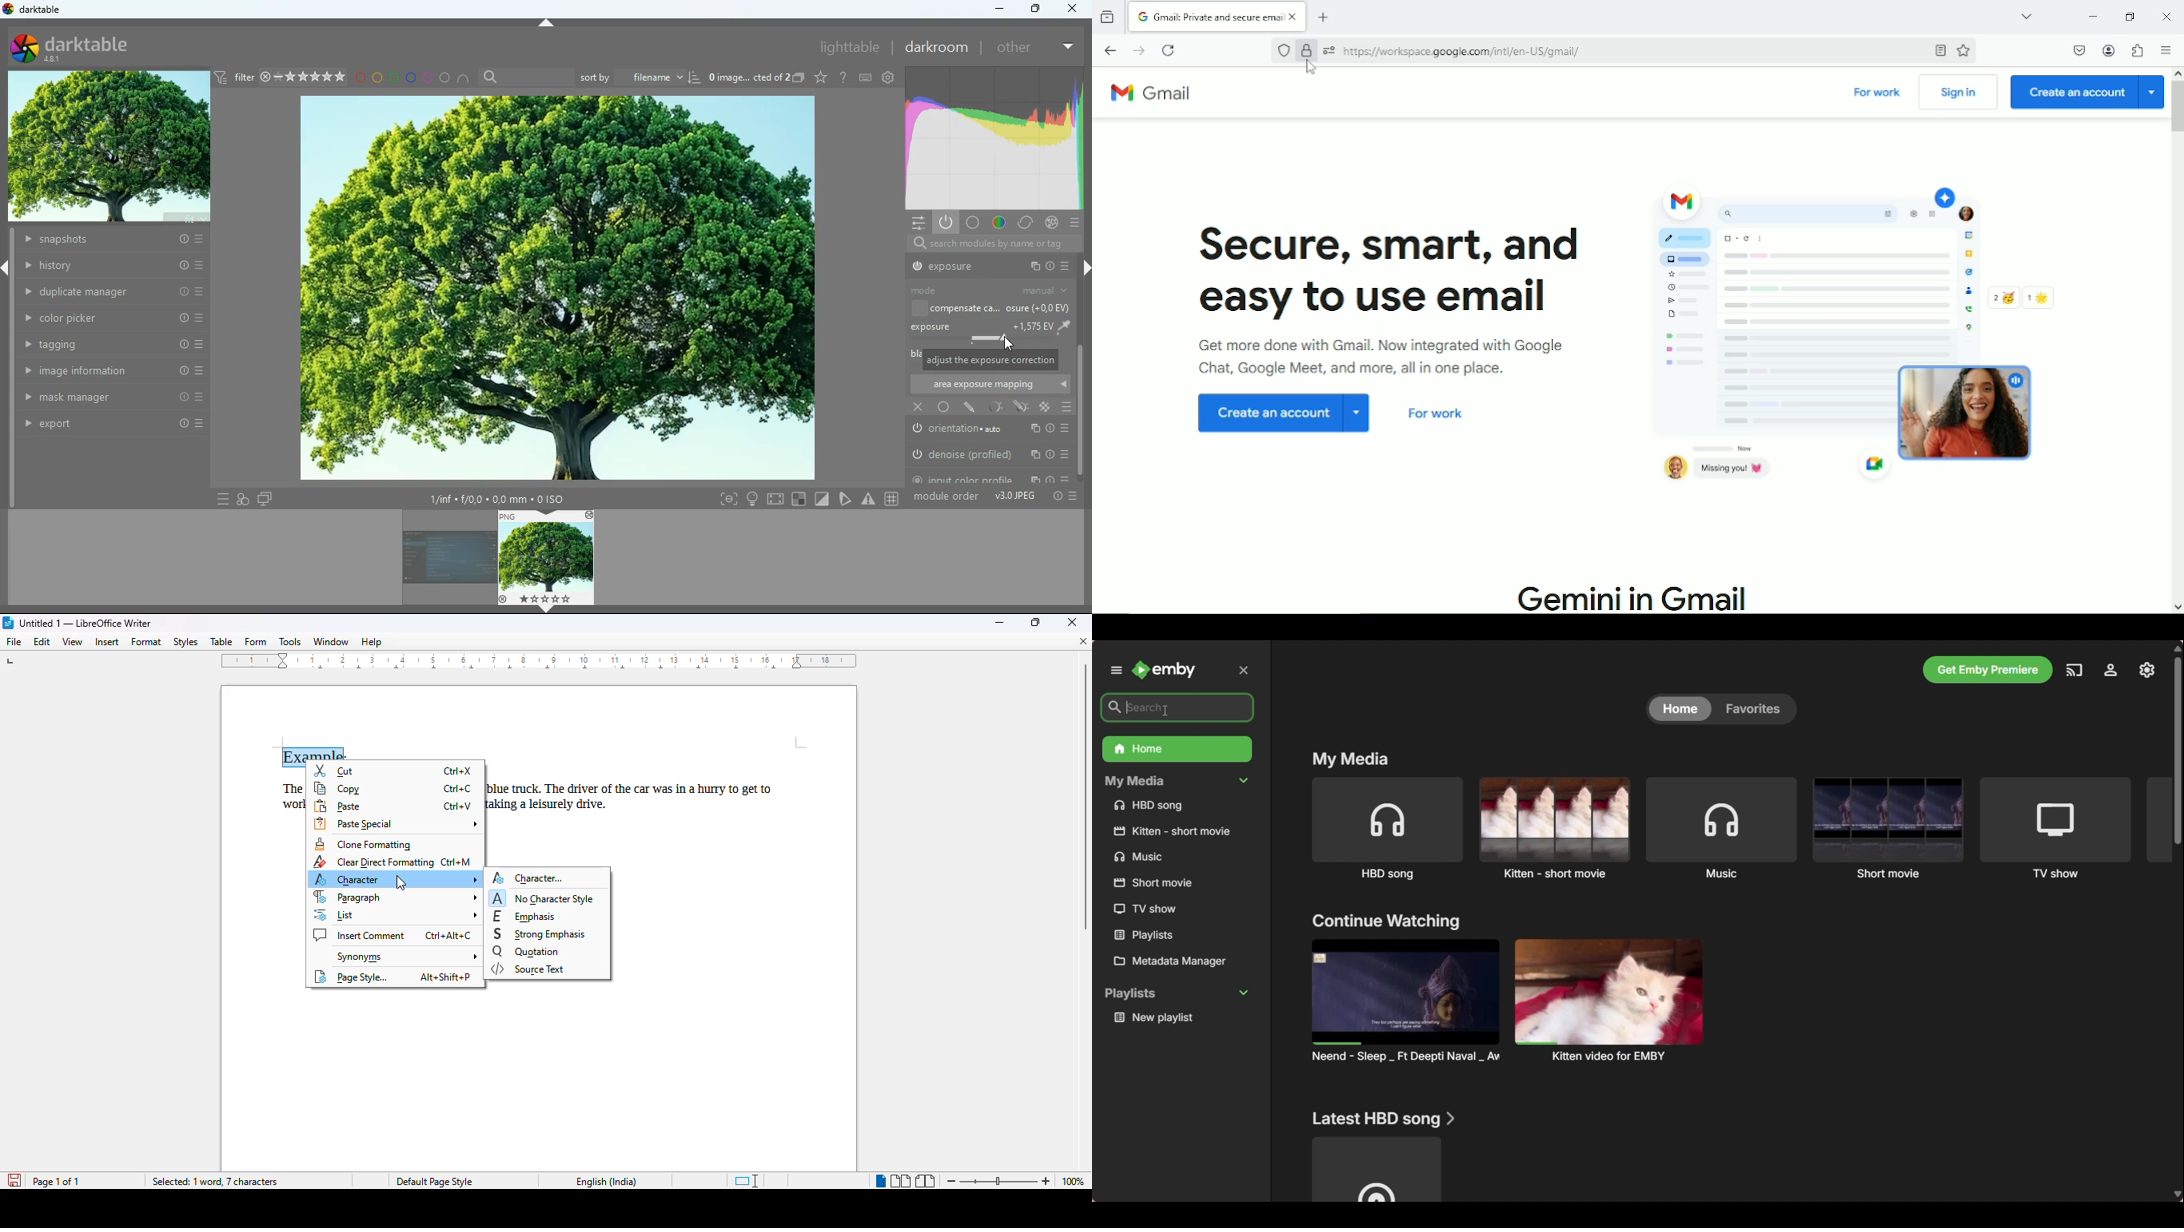  I want to click on list, so click(396, 915).